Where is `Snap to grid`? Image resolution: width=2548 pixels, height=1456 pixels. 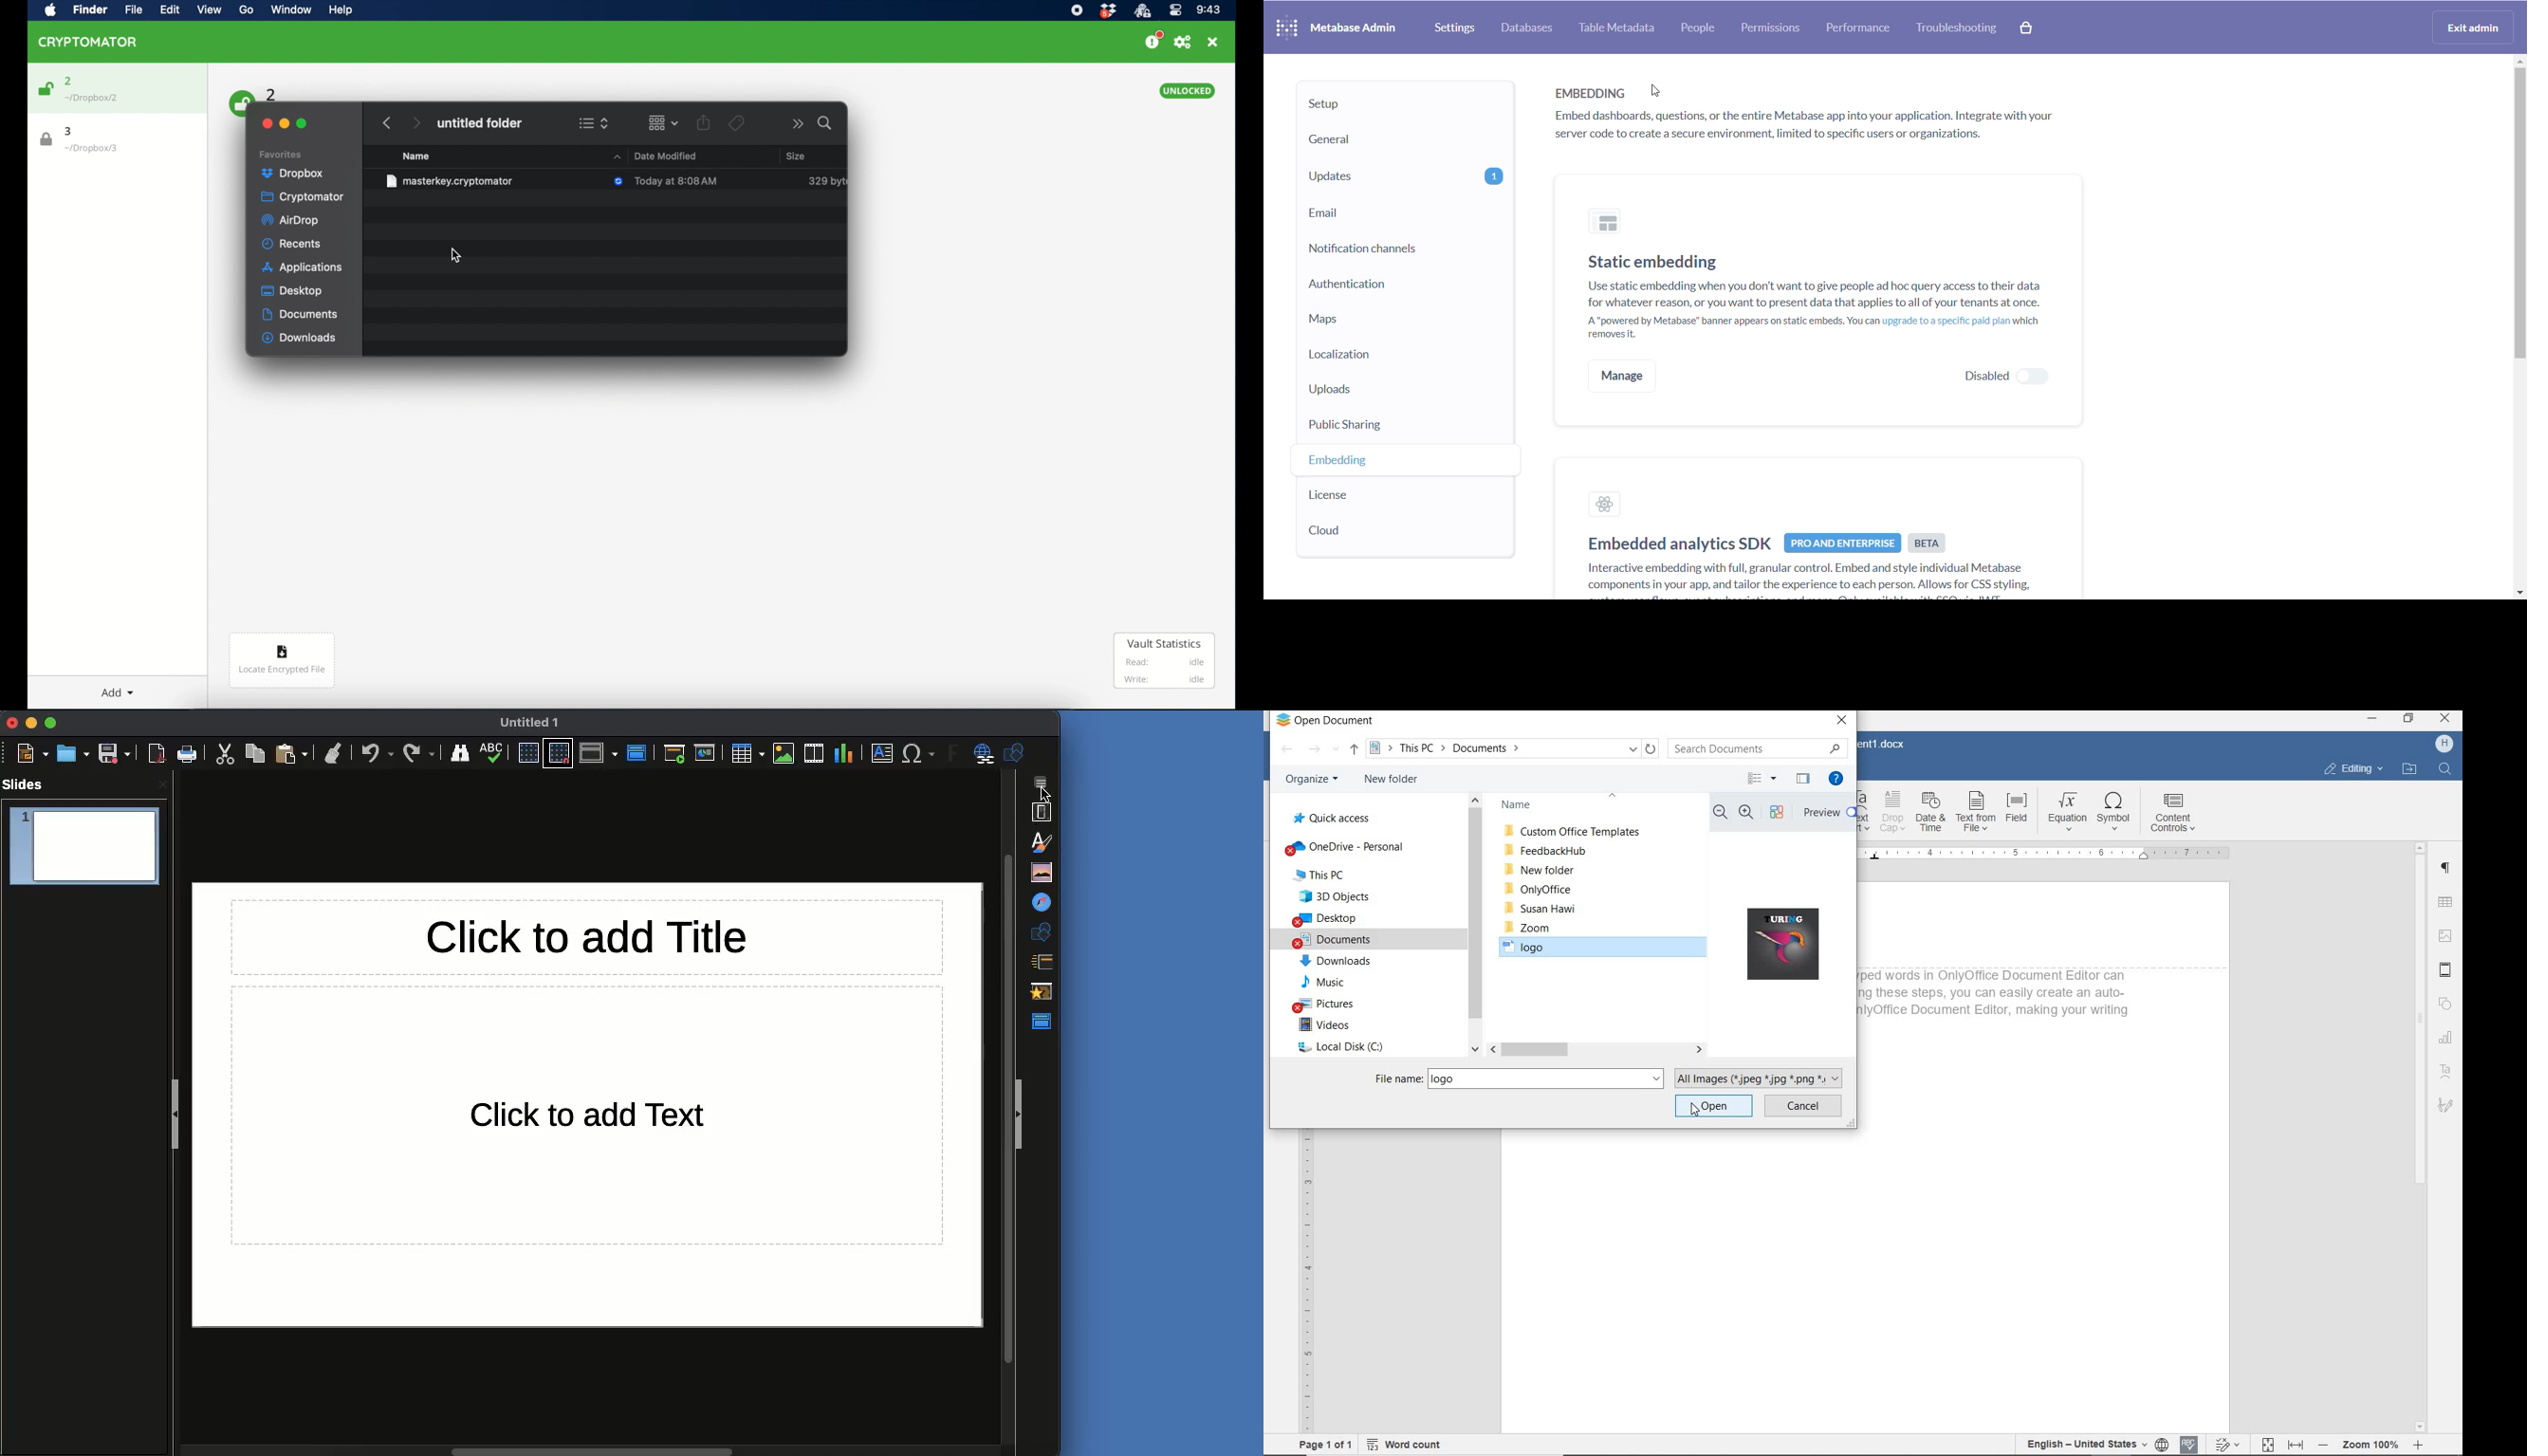 Snap to grid is located at coordinates (559, 753).